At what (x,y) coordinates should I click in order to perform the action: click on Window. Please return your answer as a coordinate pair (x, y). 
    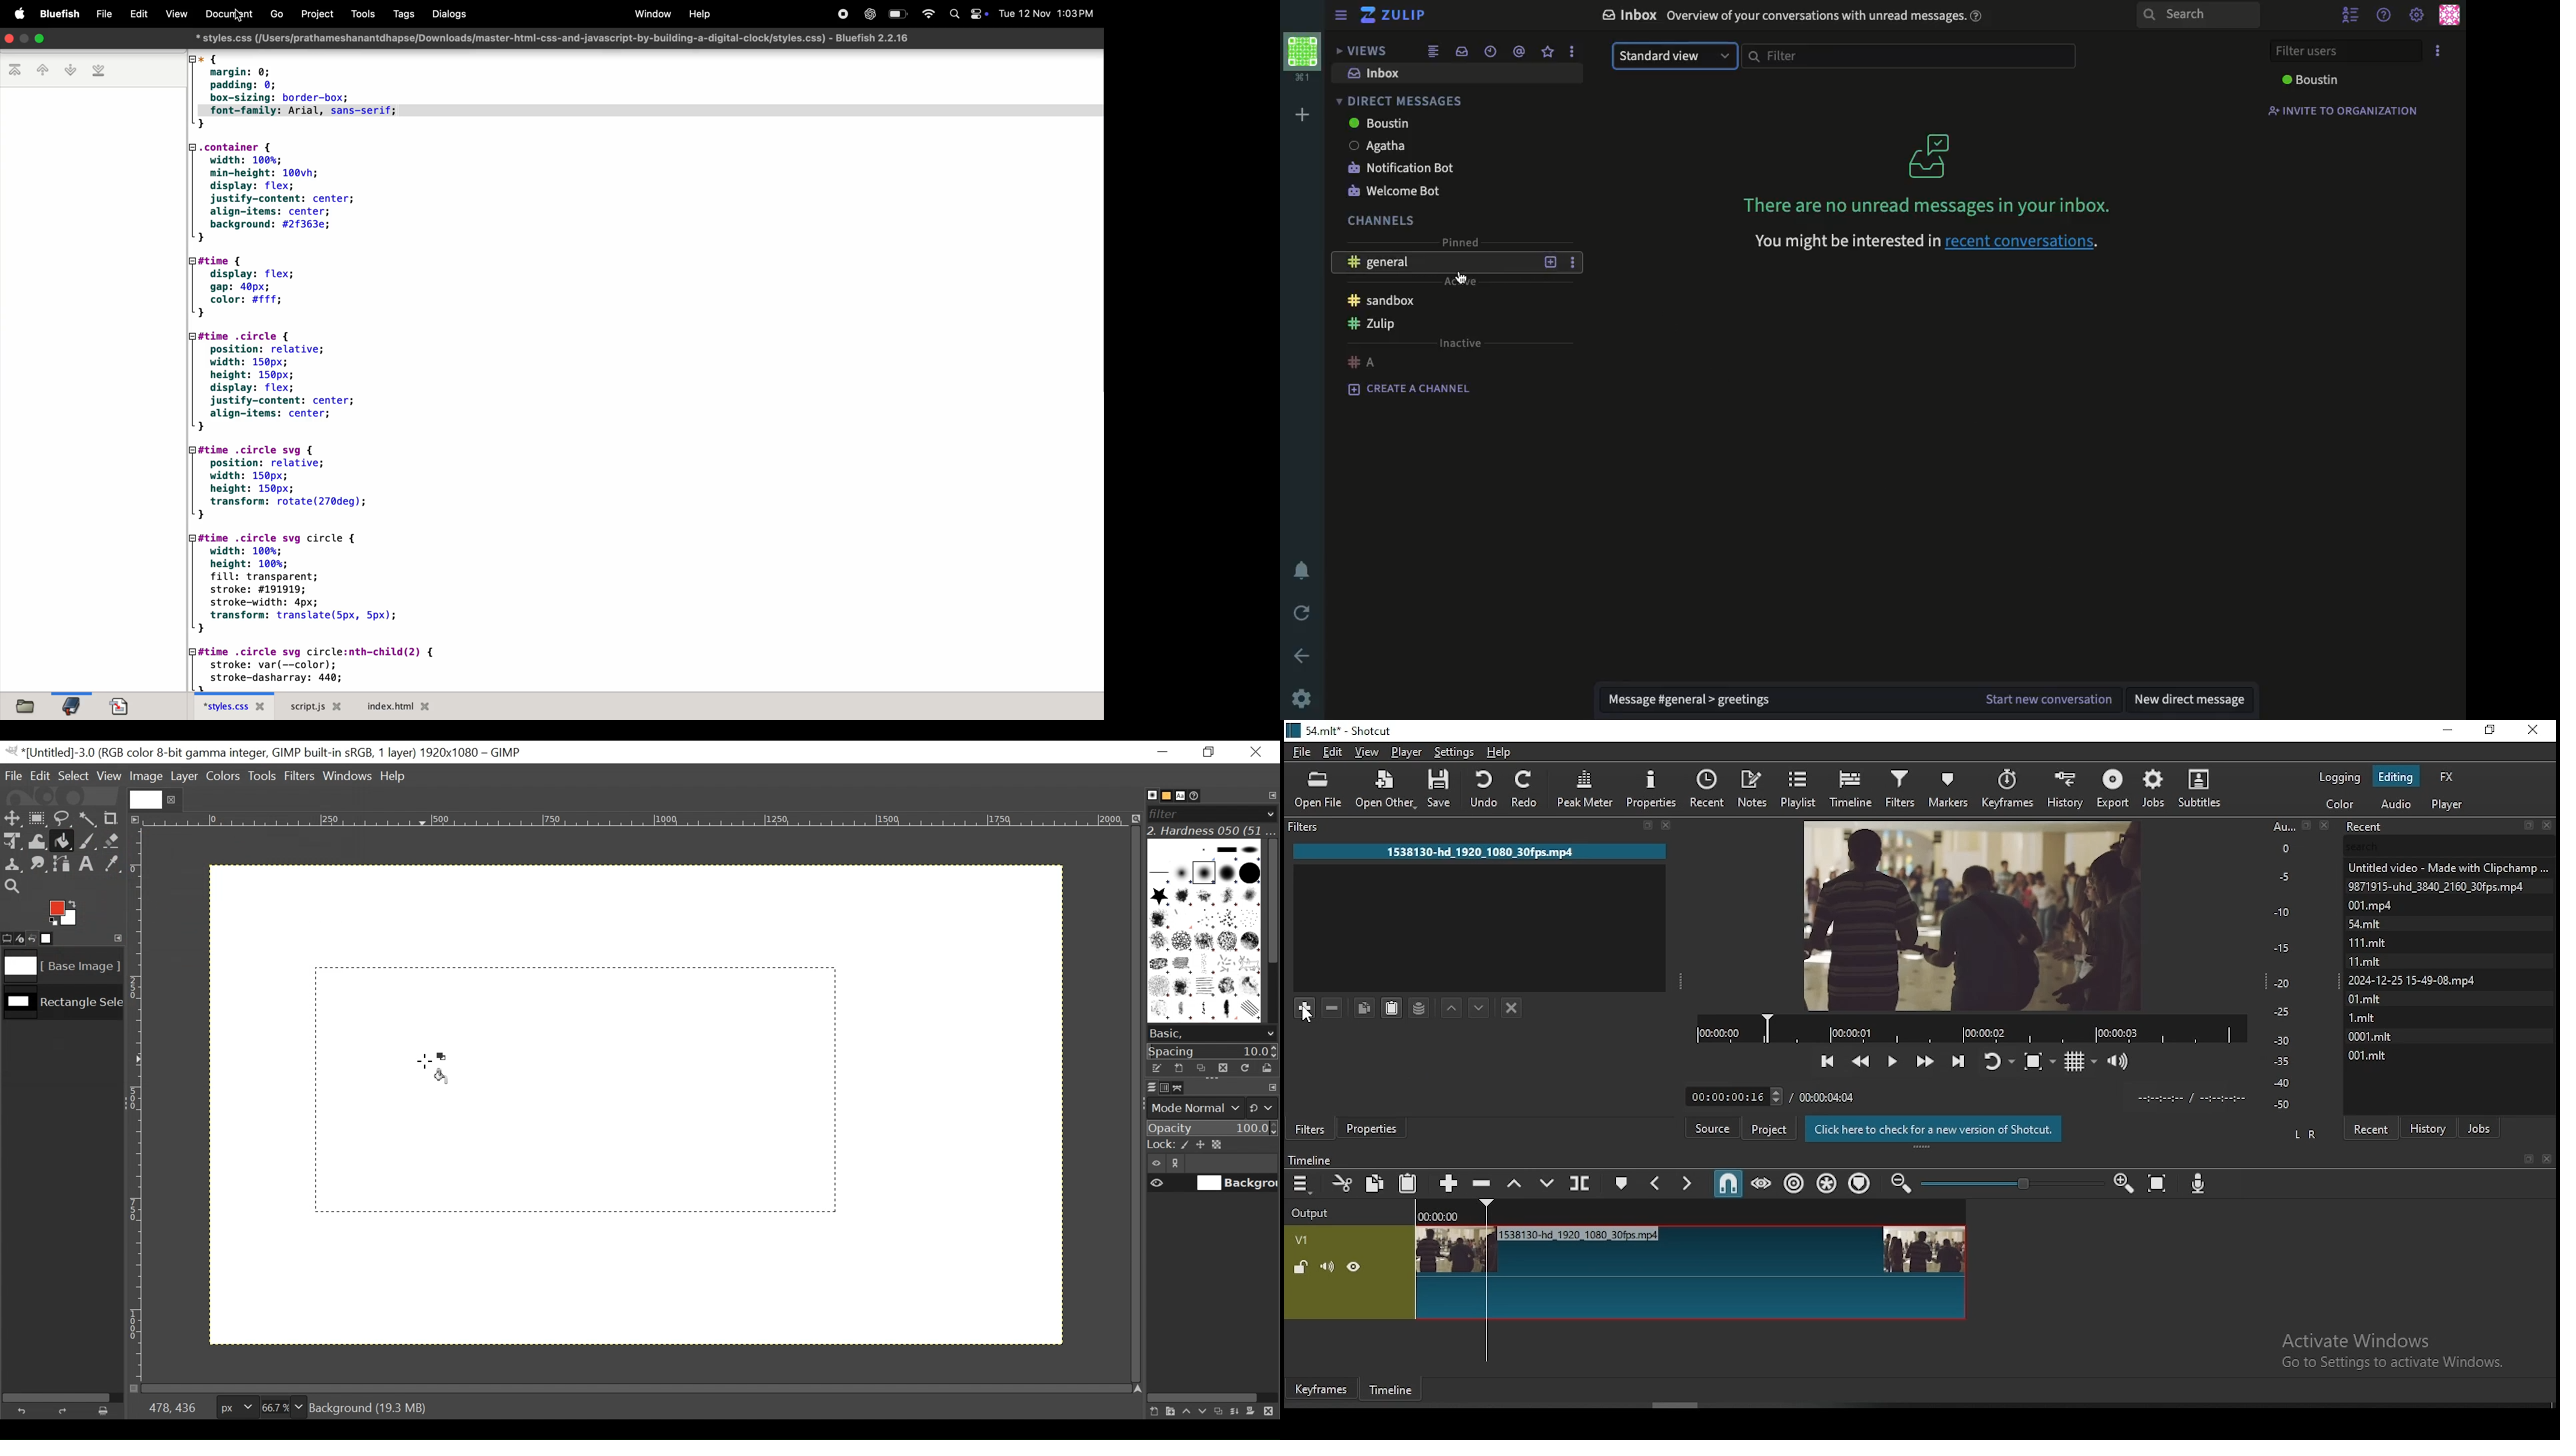
    Looking at the image, I should click on (650, 14).